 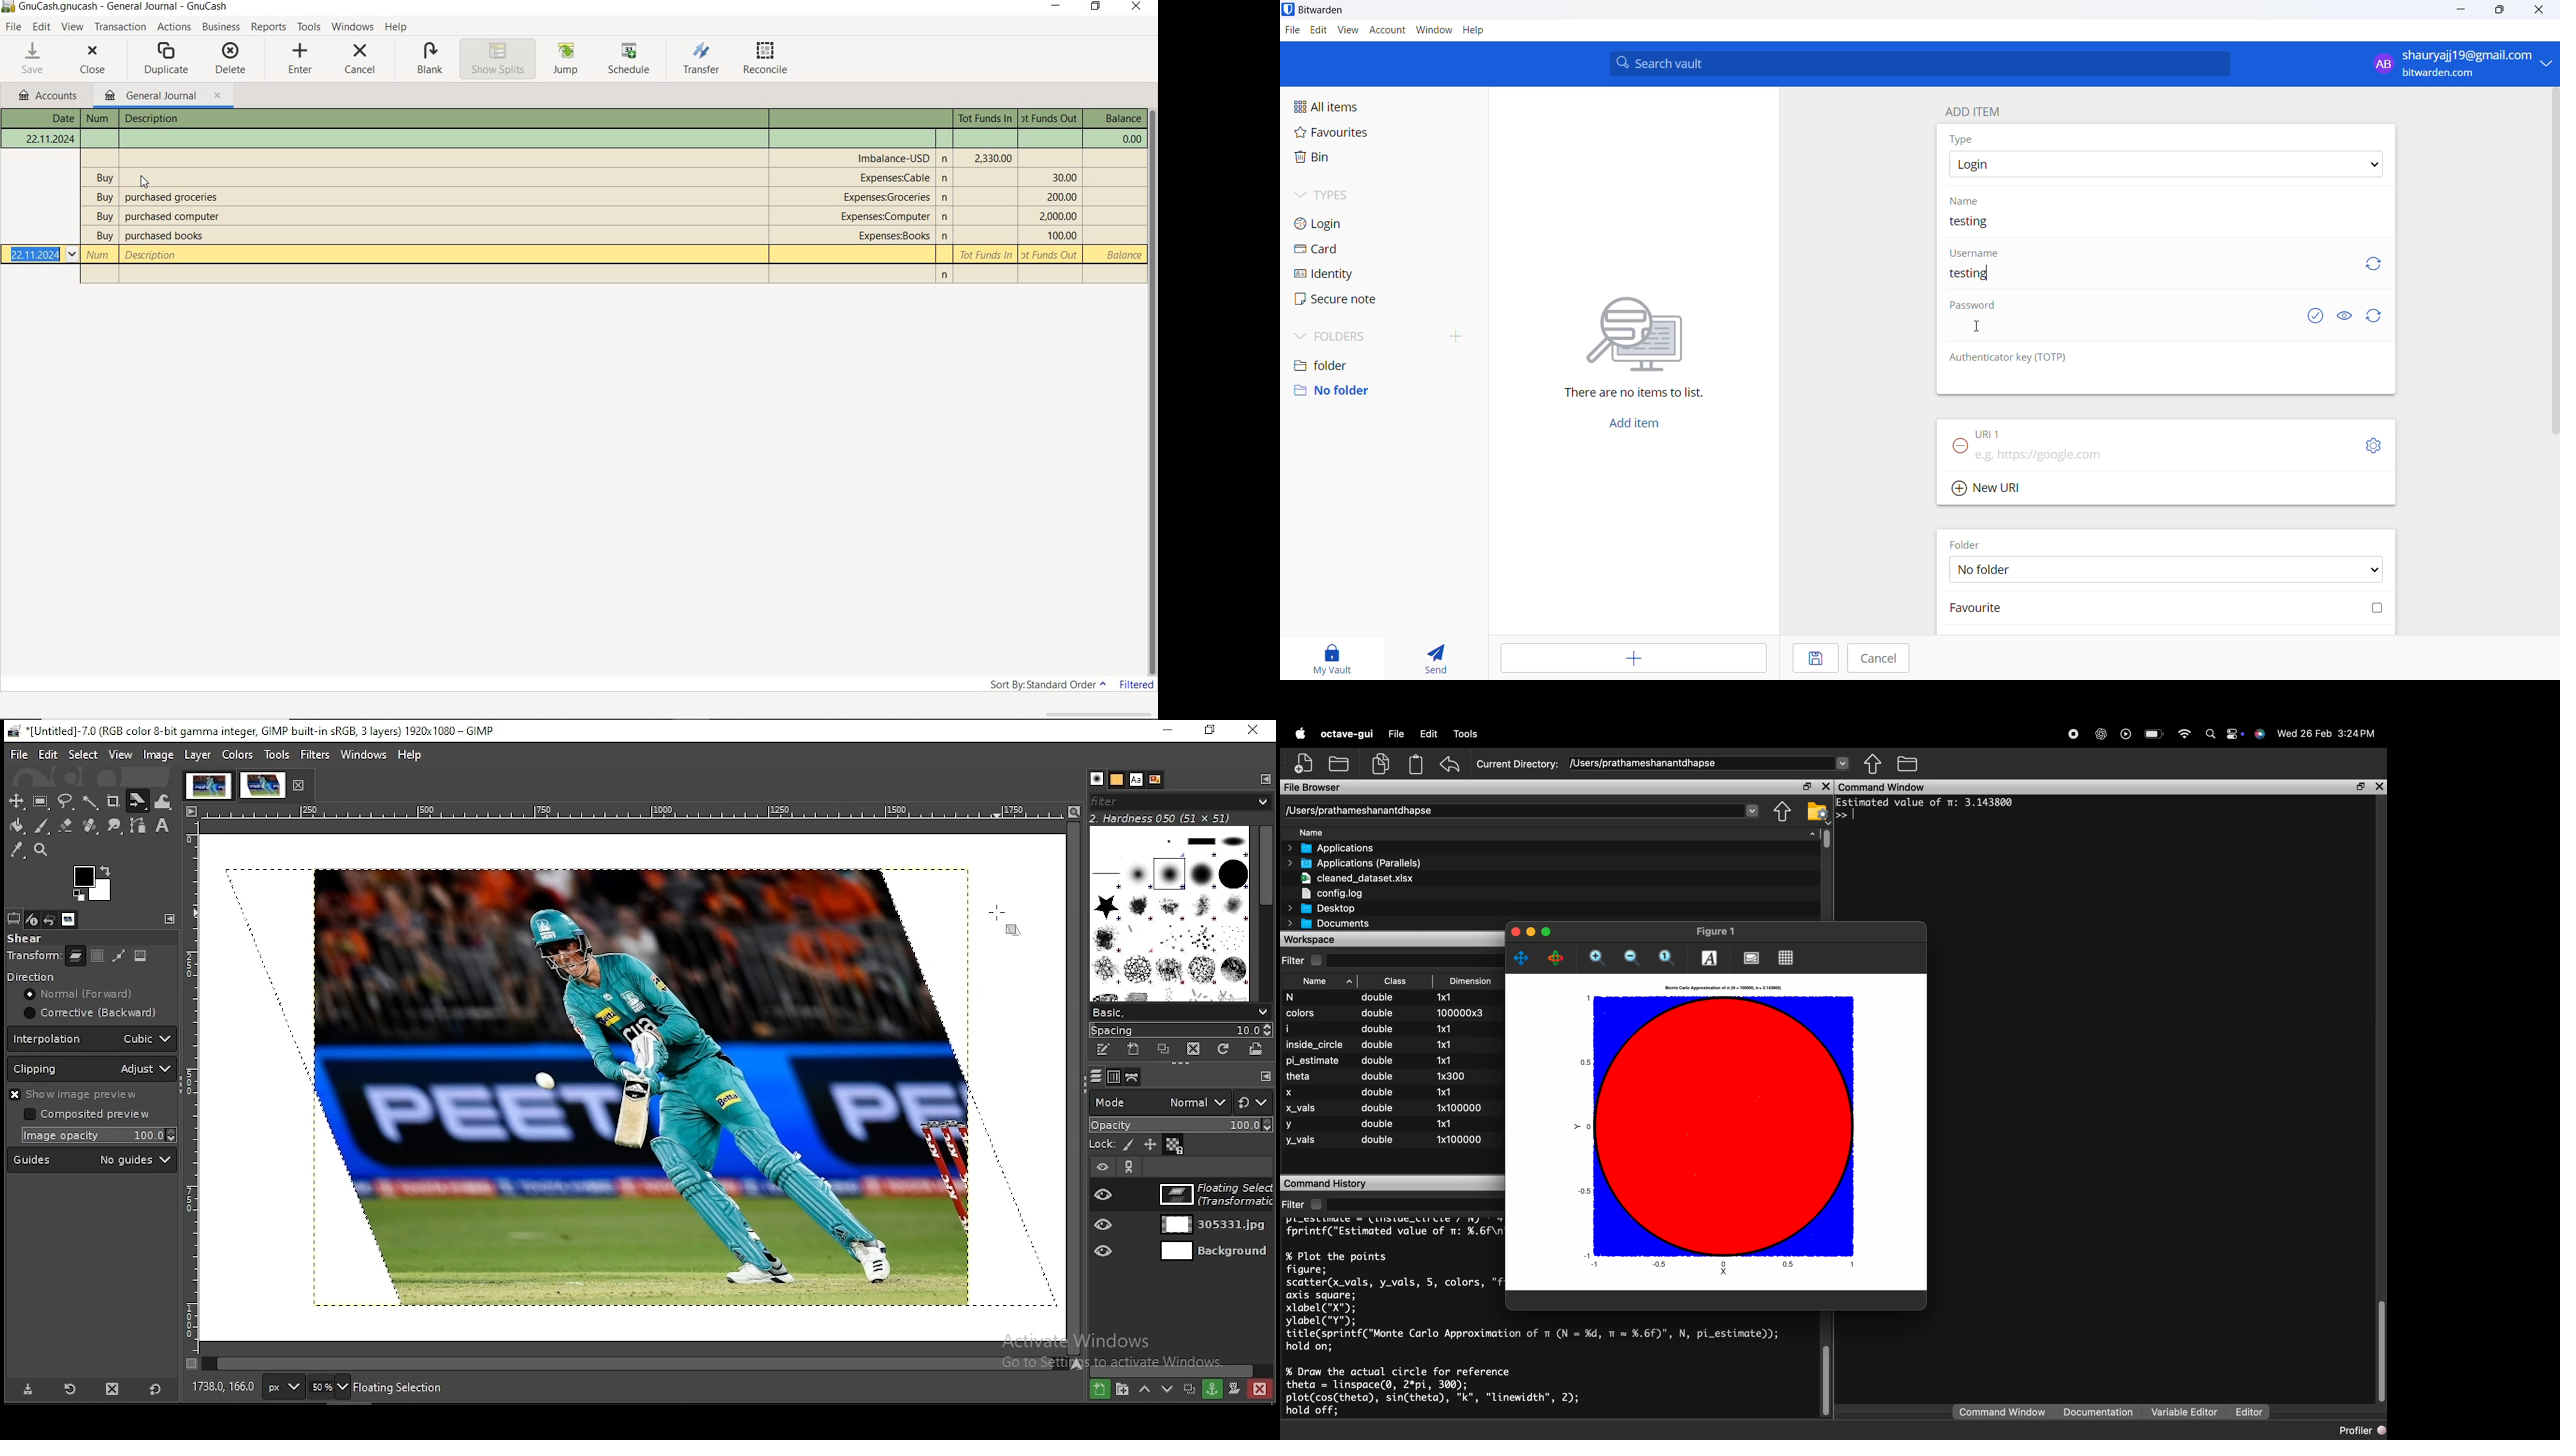 I want to click on N, so click(x=1296, y=997).